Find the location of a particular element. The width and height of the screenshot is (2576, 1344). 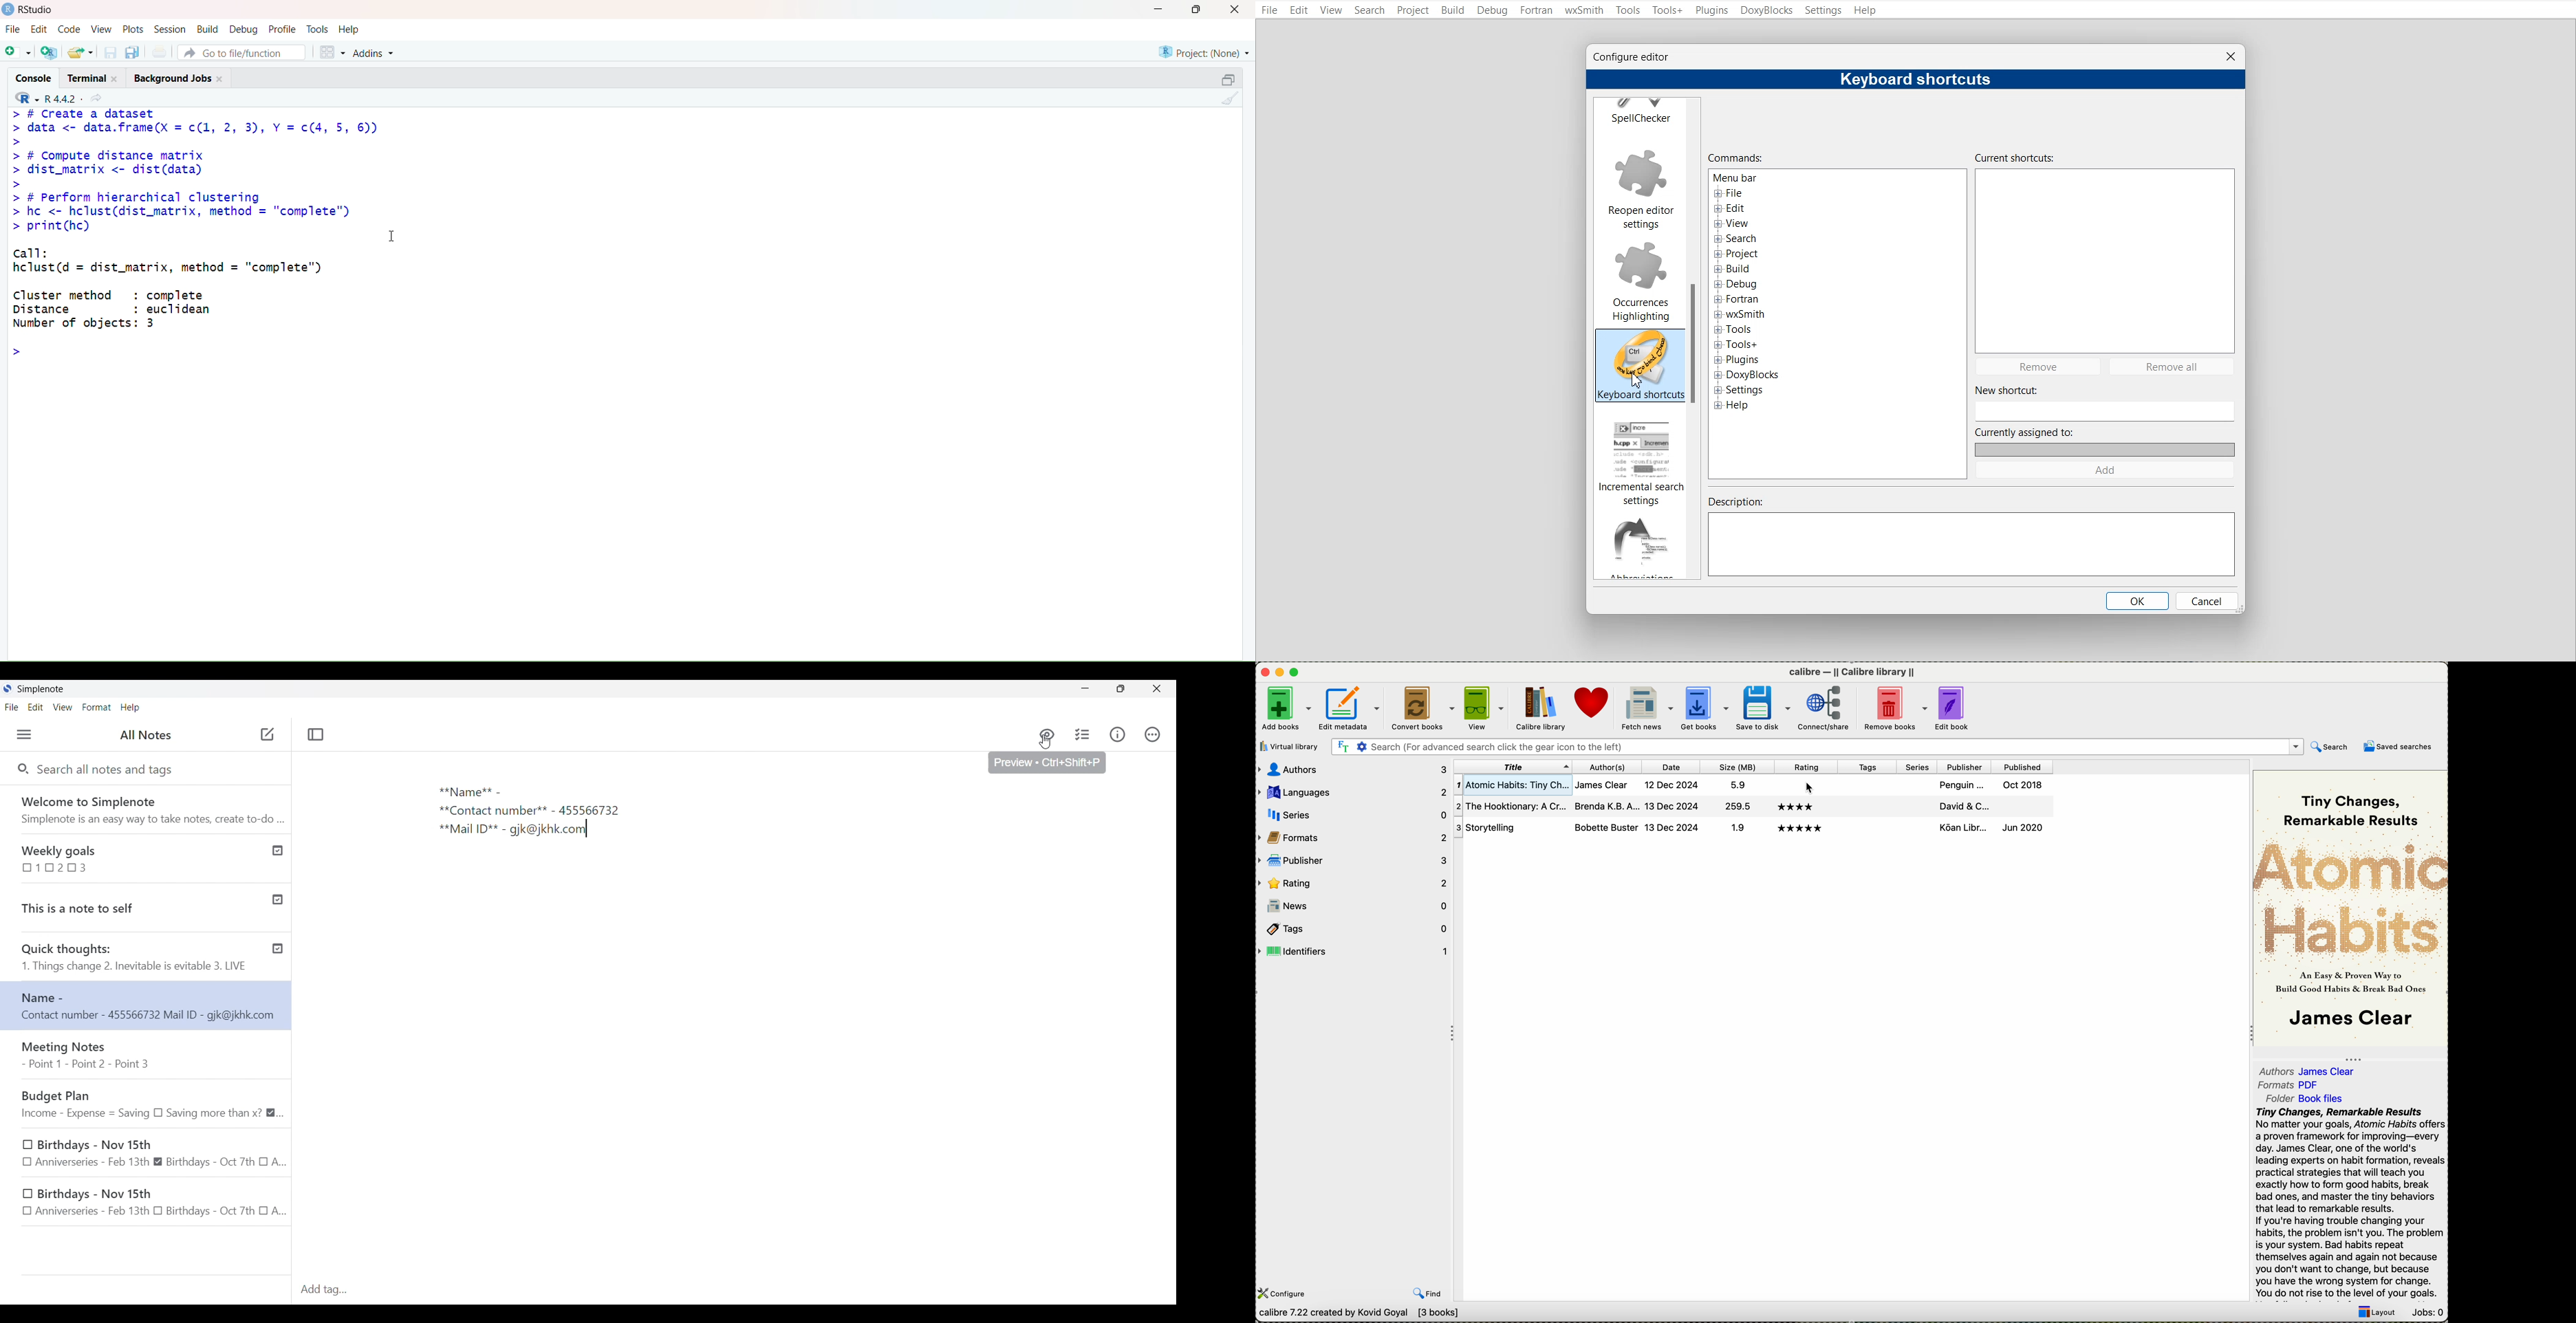

rating is located at coordinates (1353, 882).